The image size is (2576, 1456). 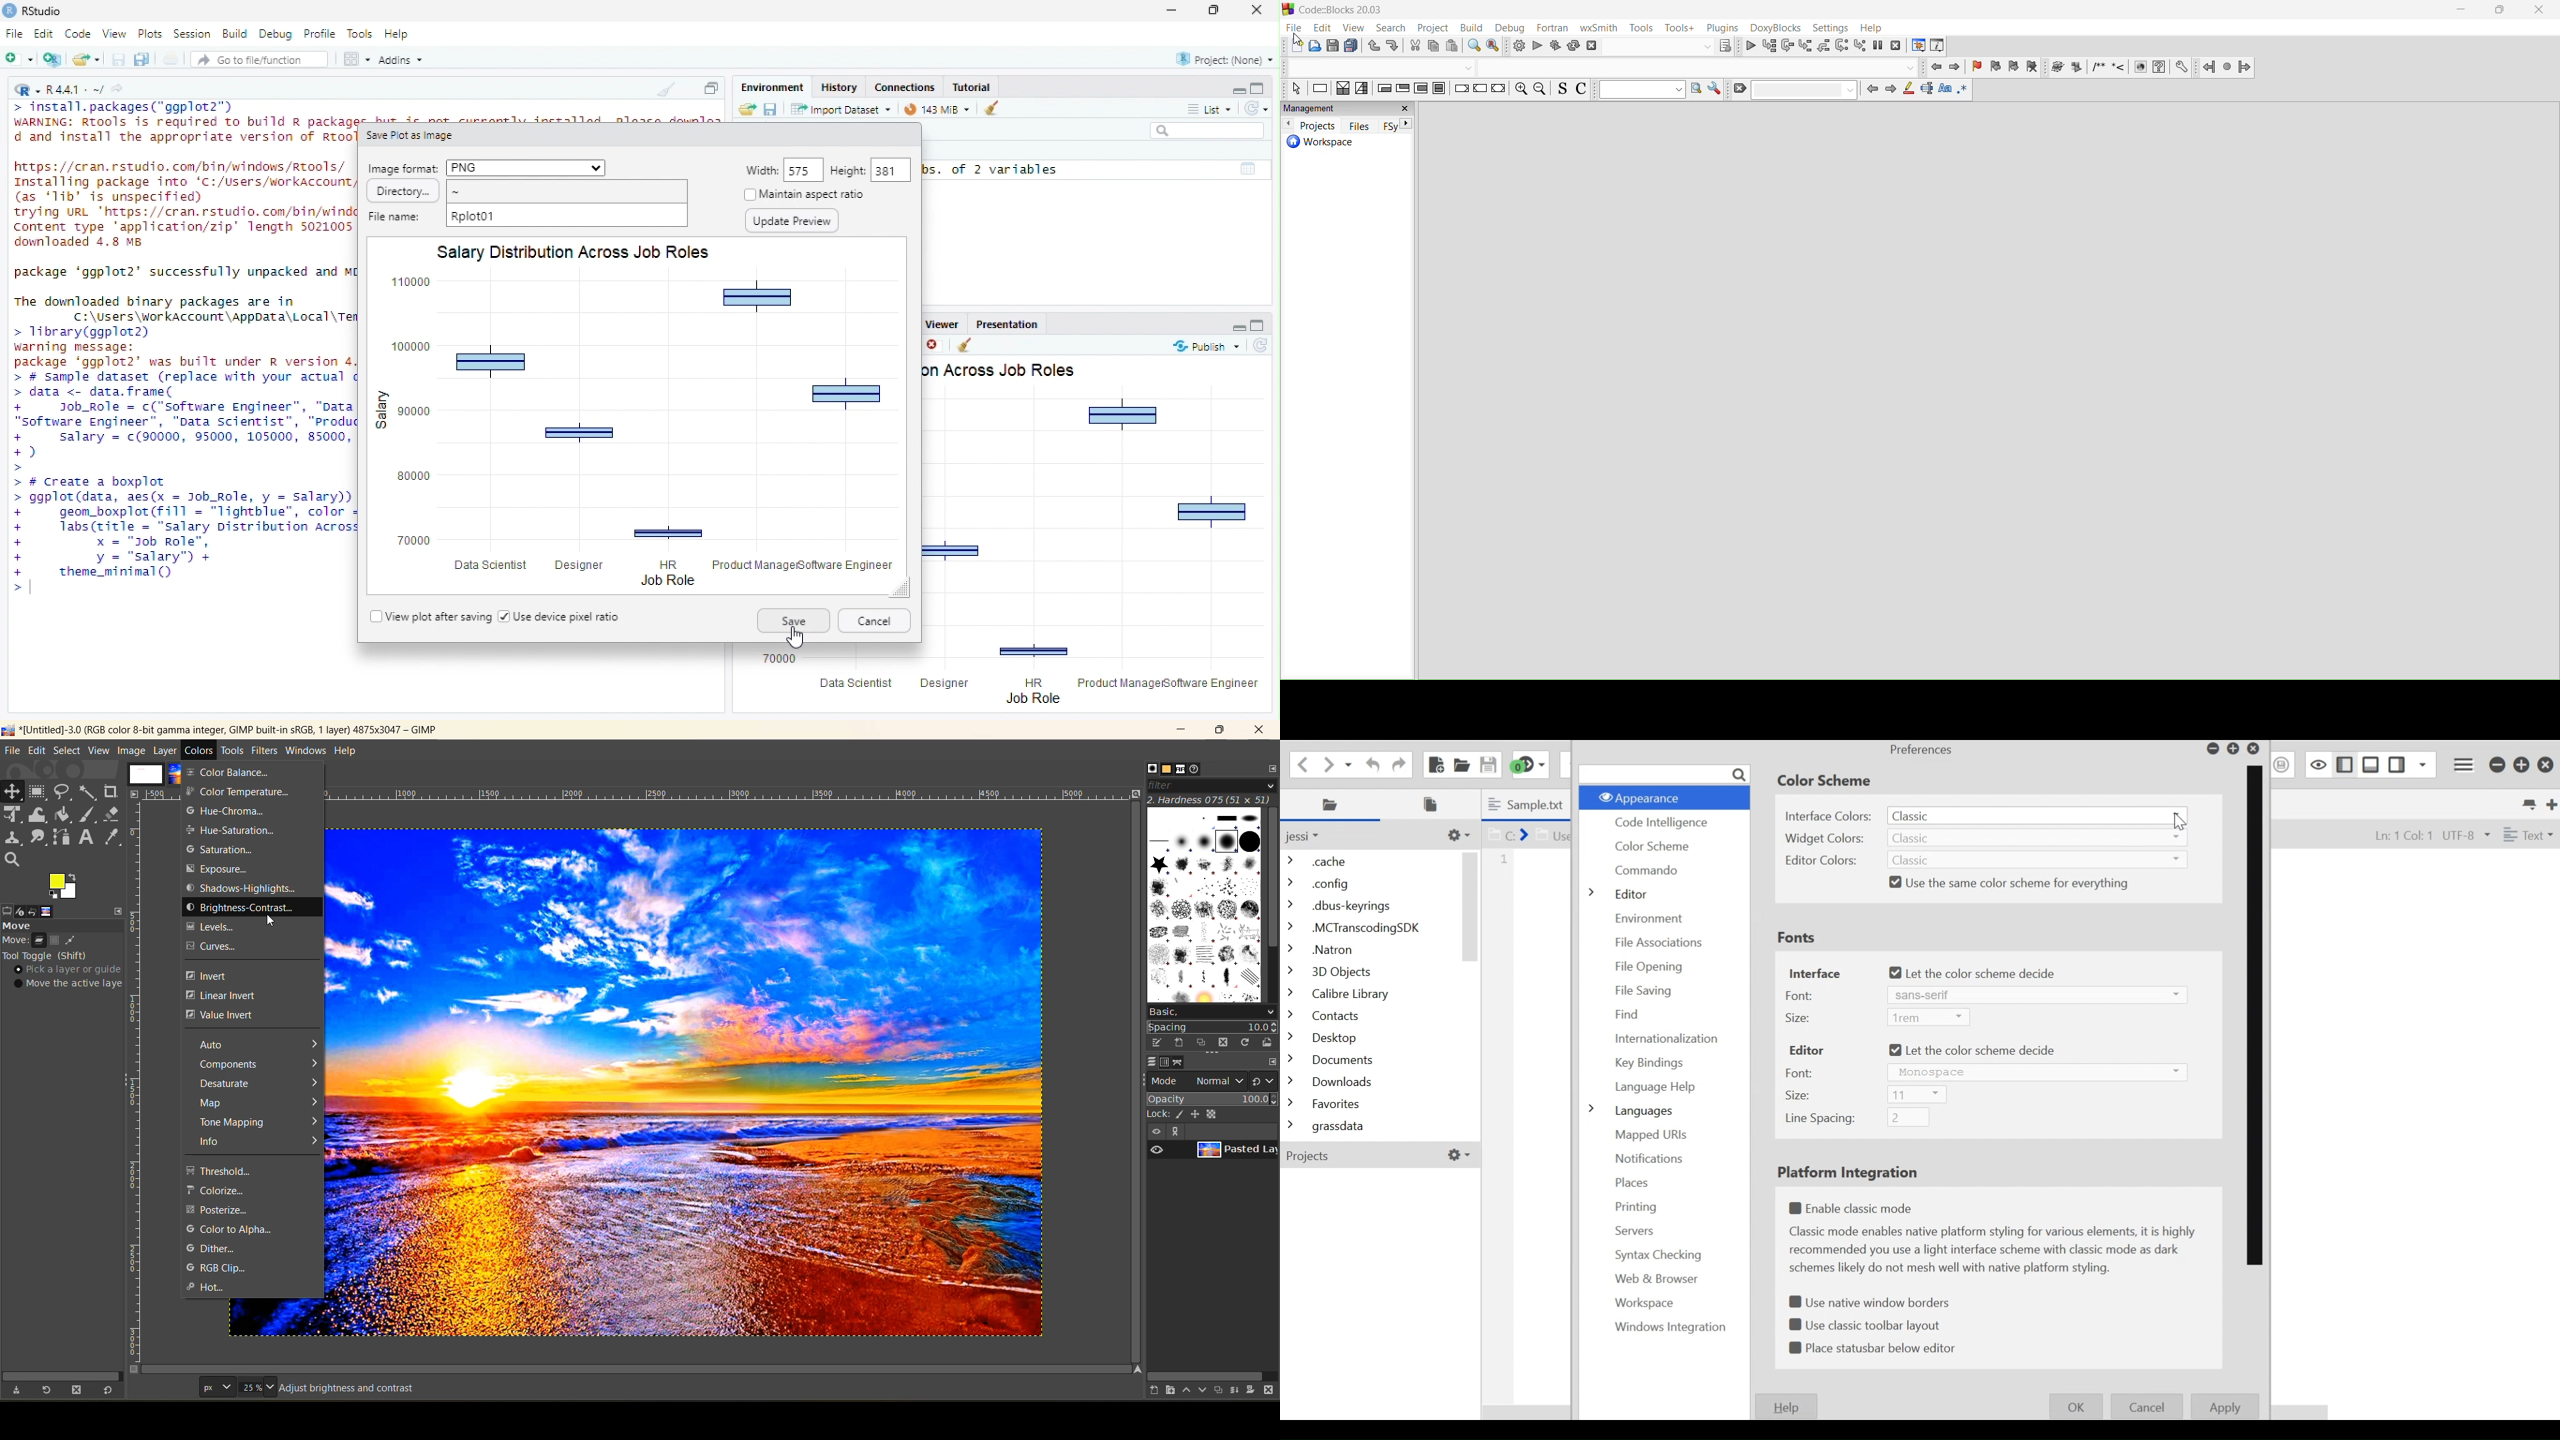 I want to click on Last jump, so click(x=2227, y=67).